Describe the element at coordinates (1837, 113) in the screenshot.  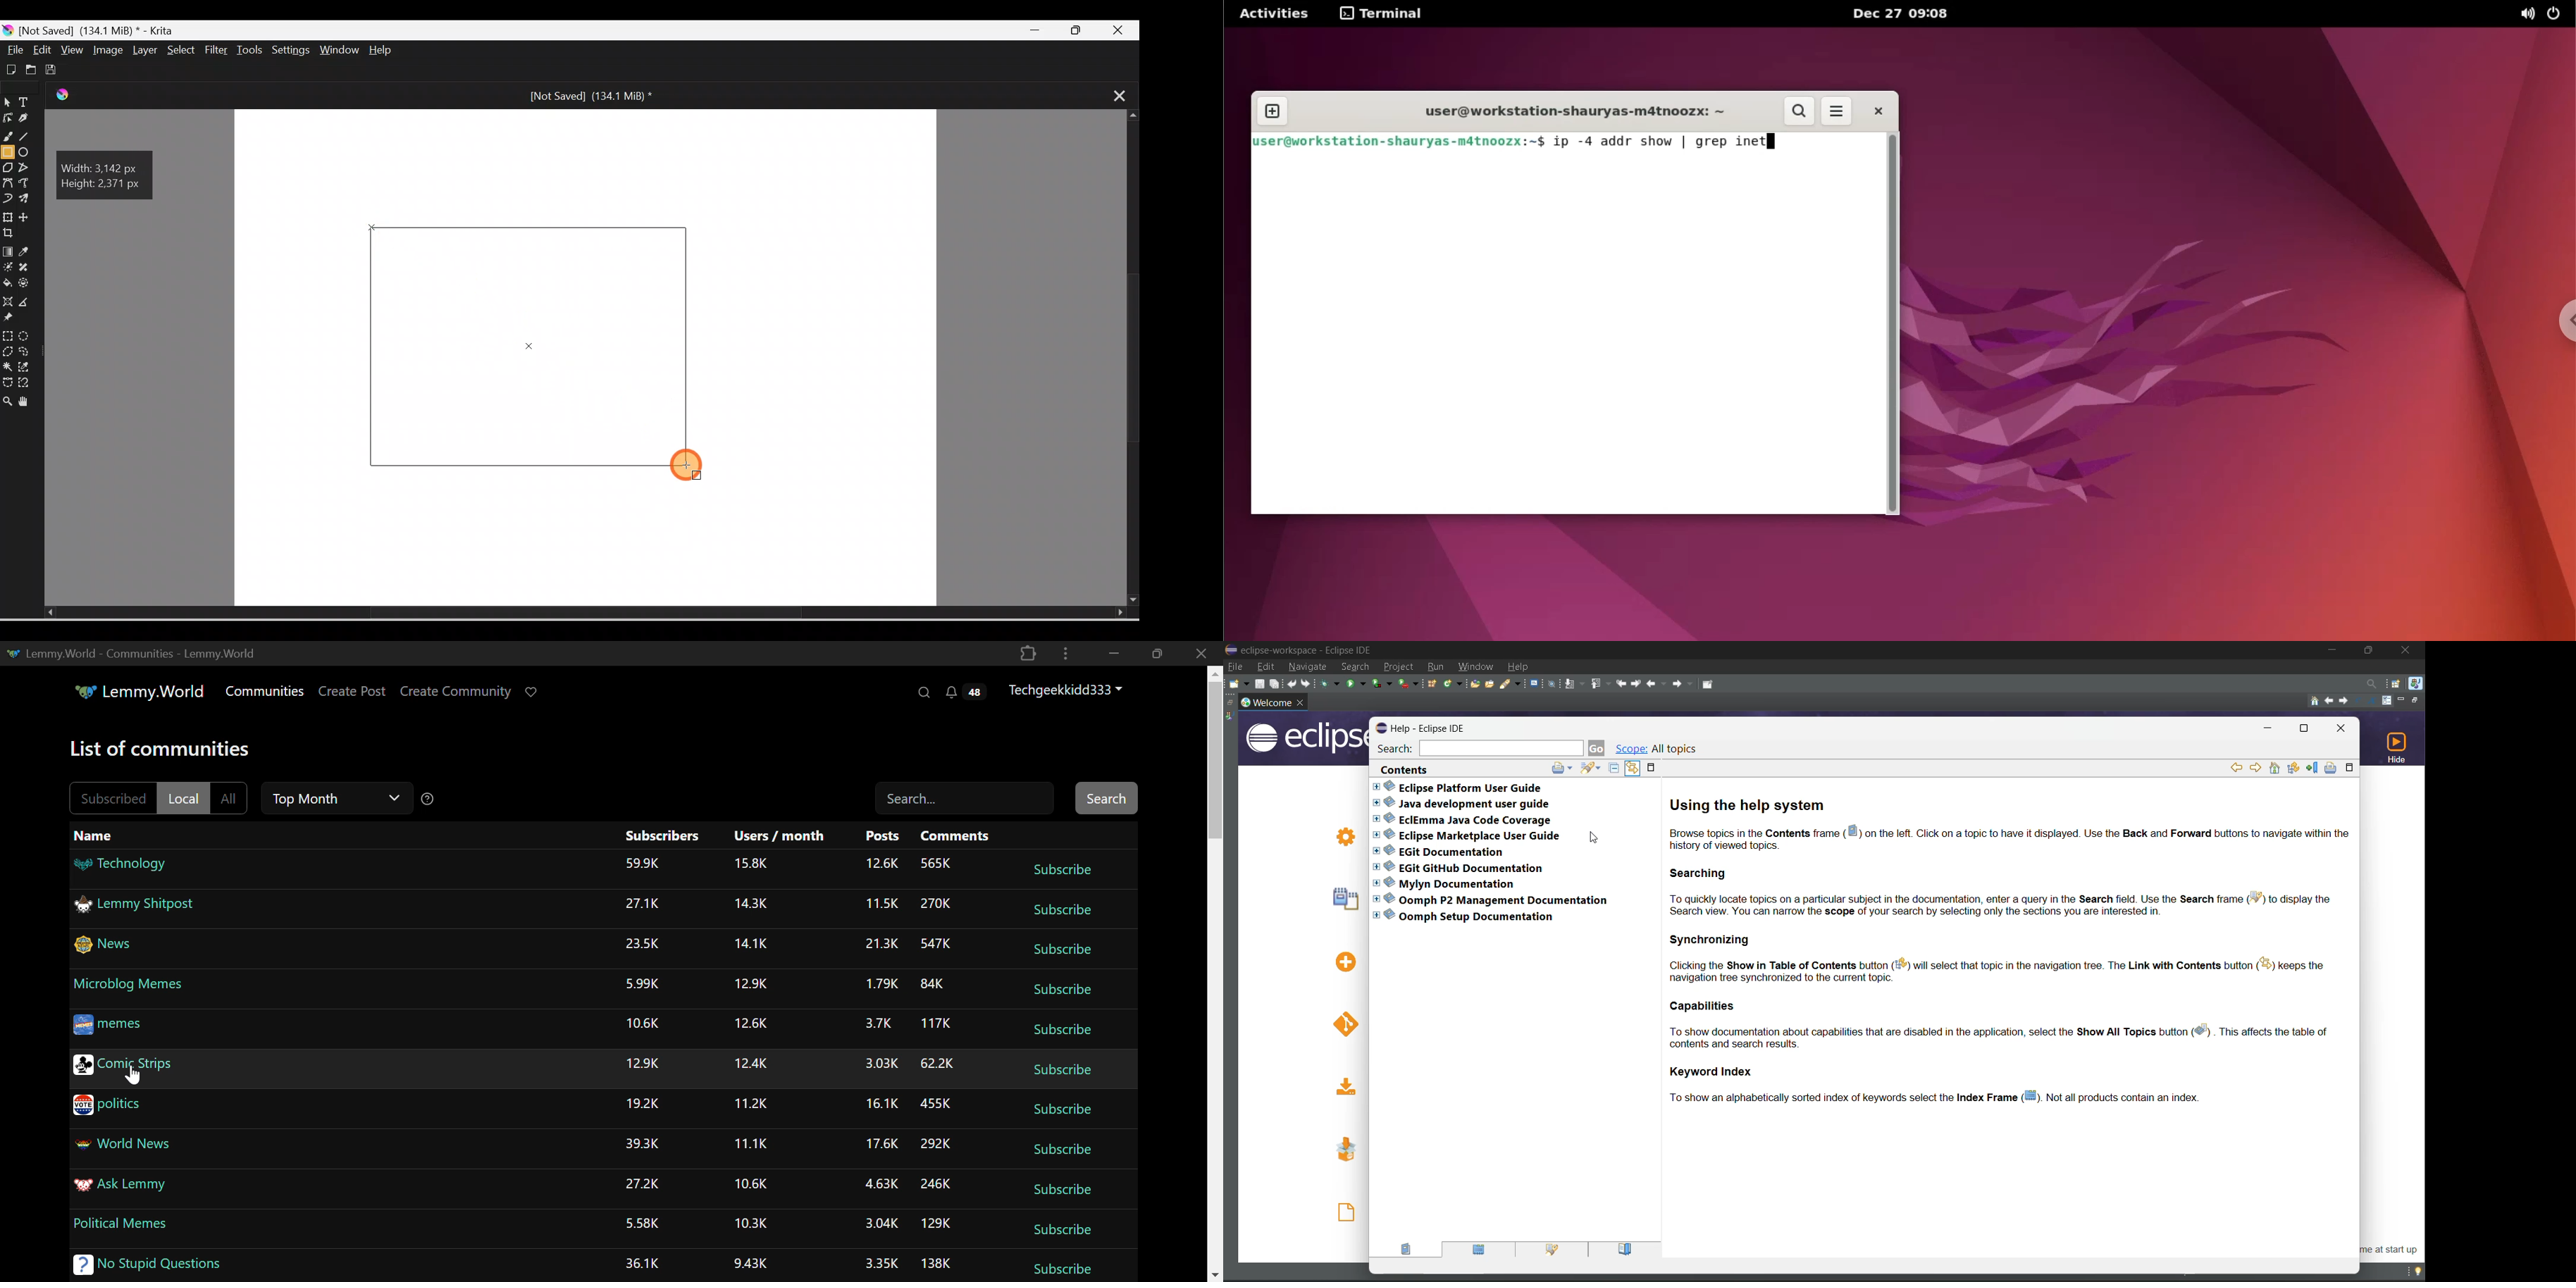
I see `more options` at that location.